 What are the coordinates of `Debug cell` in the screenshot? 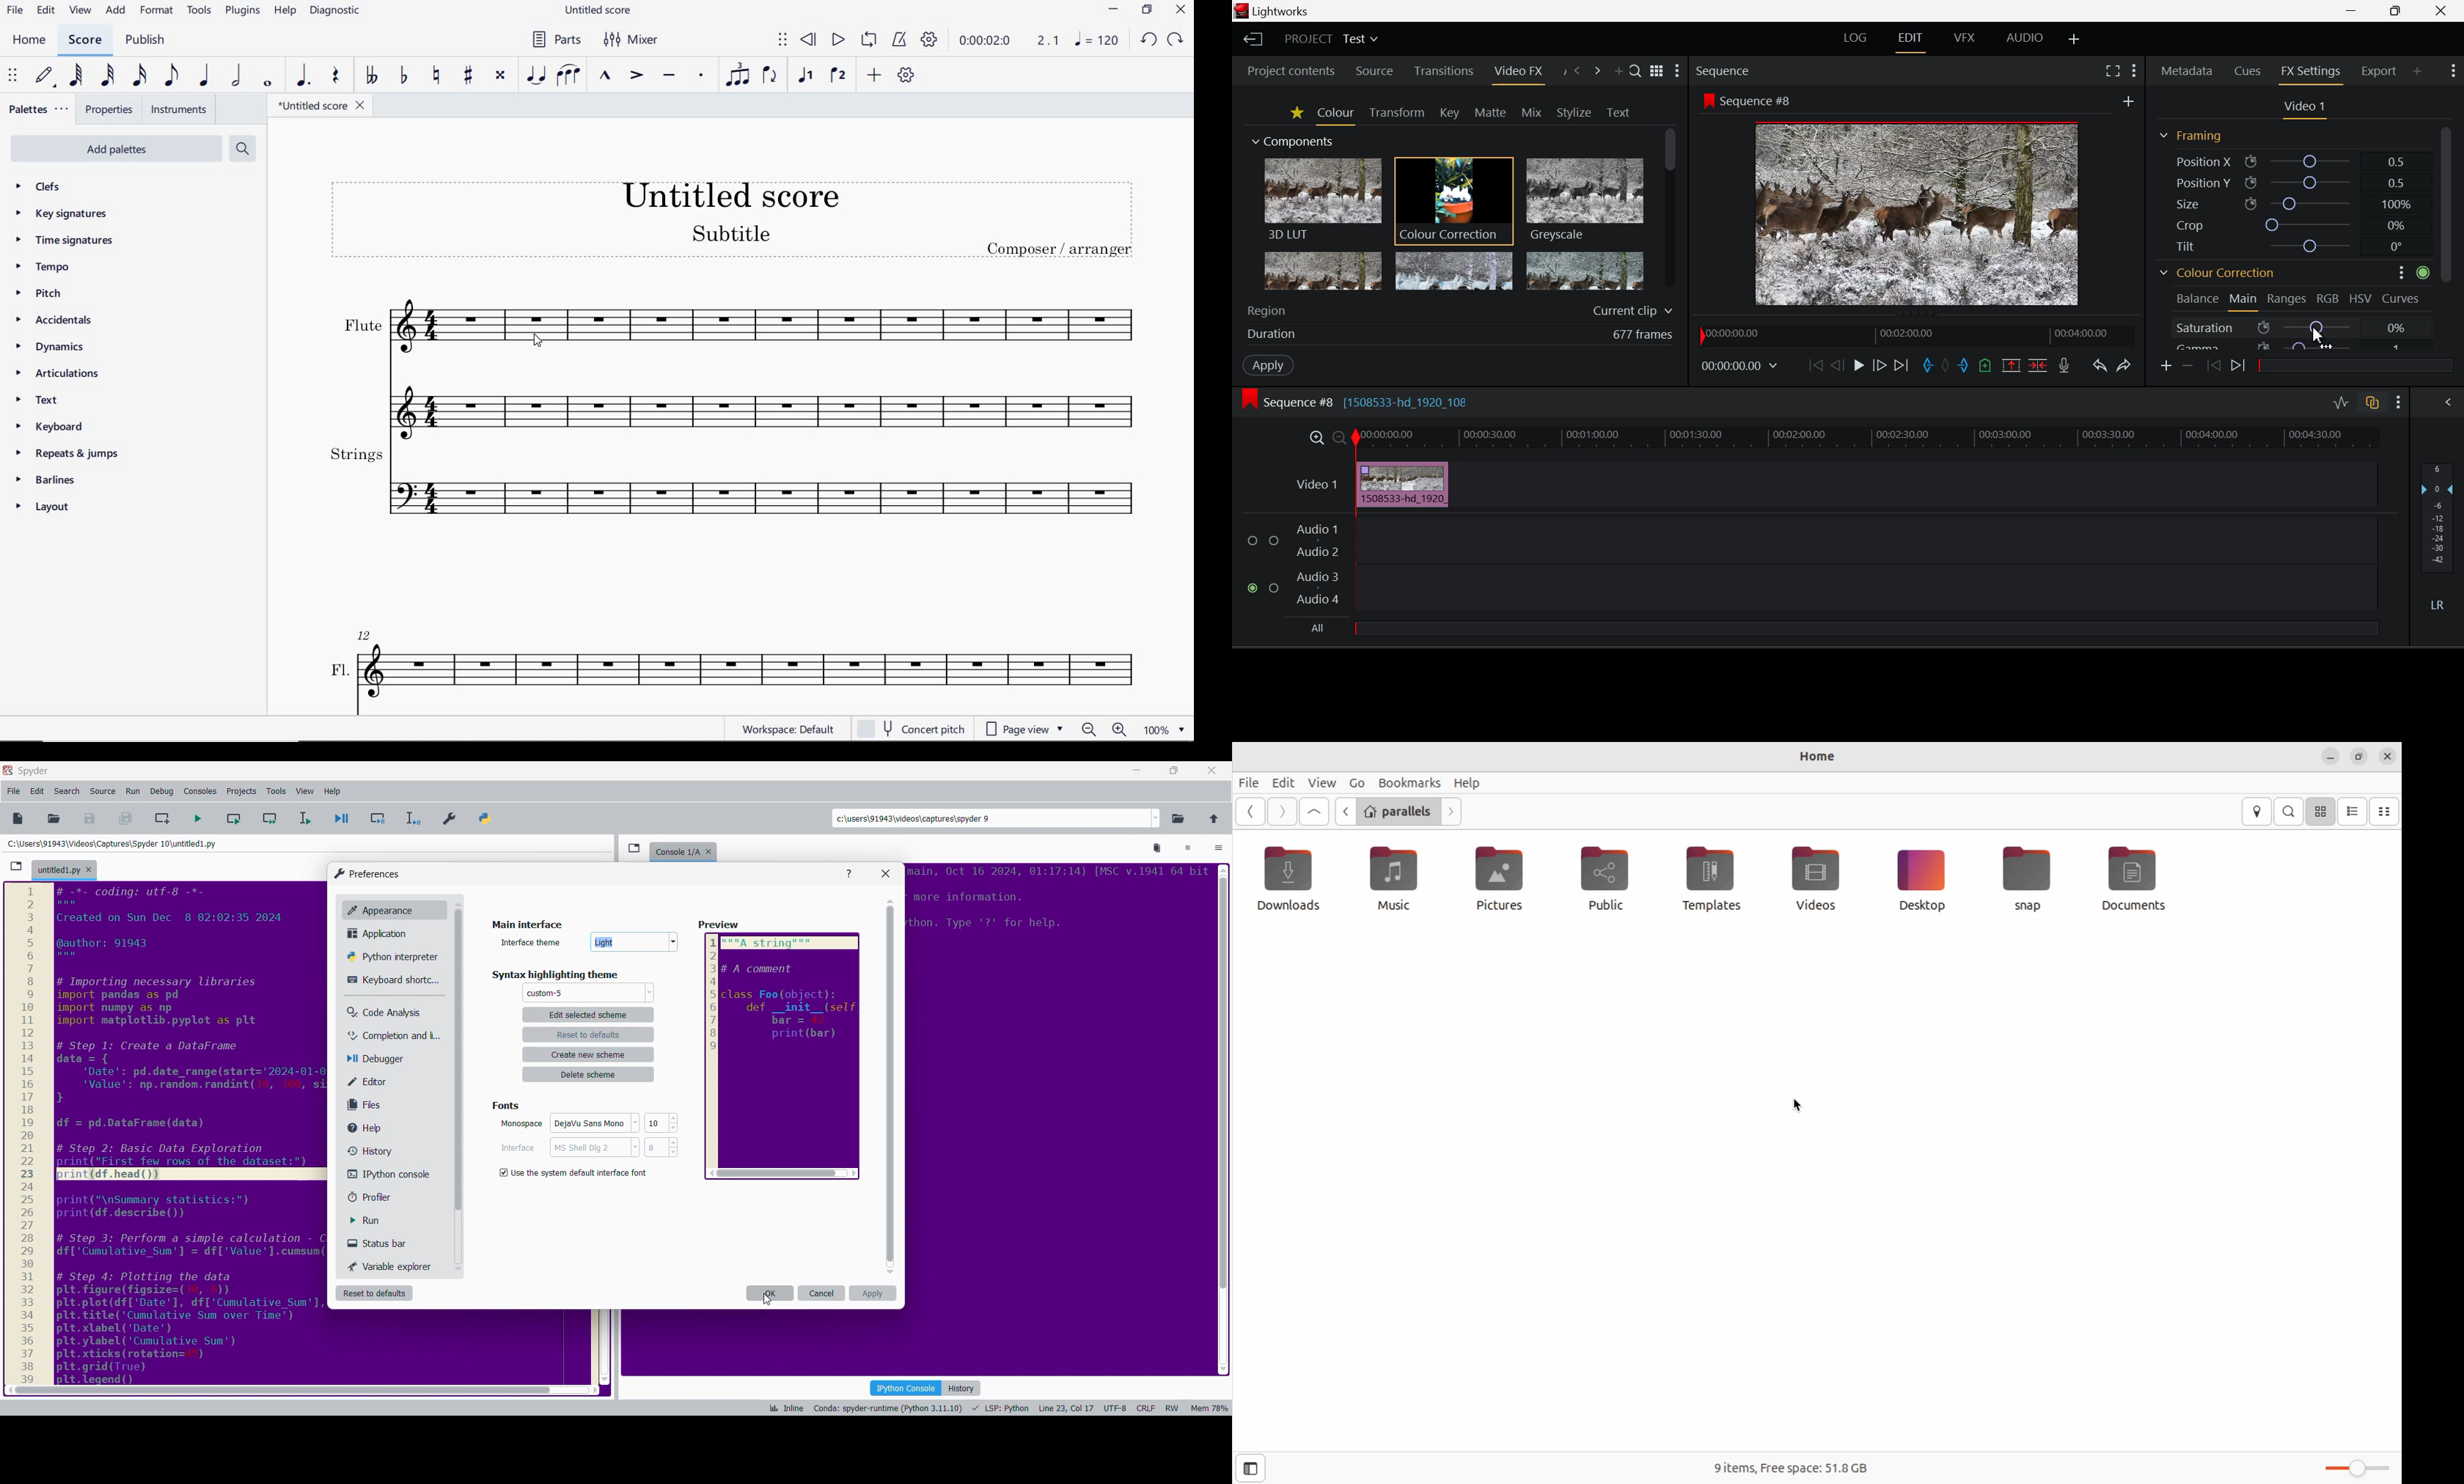 It's located at (378, 818).